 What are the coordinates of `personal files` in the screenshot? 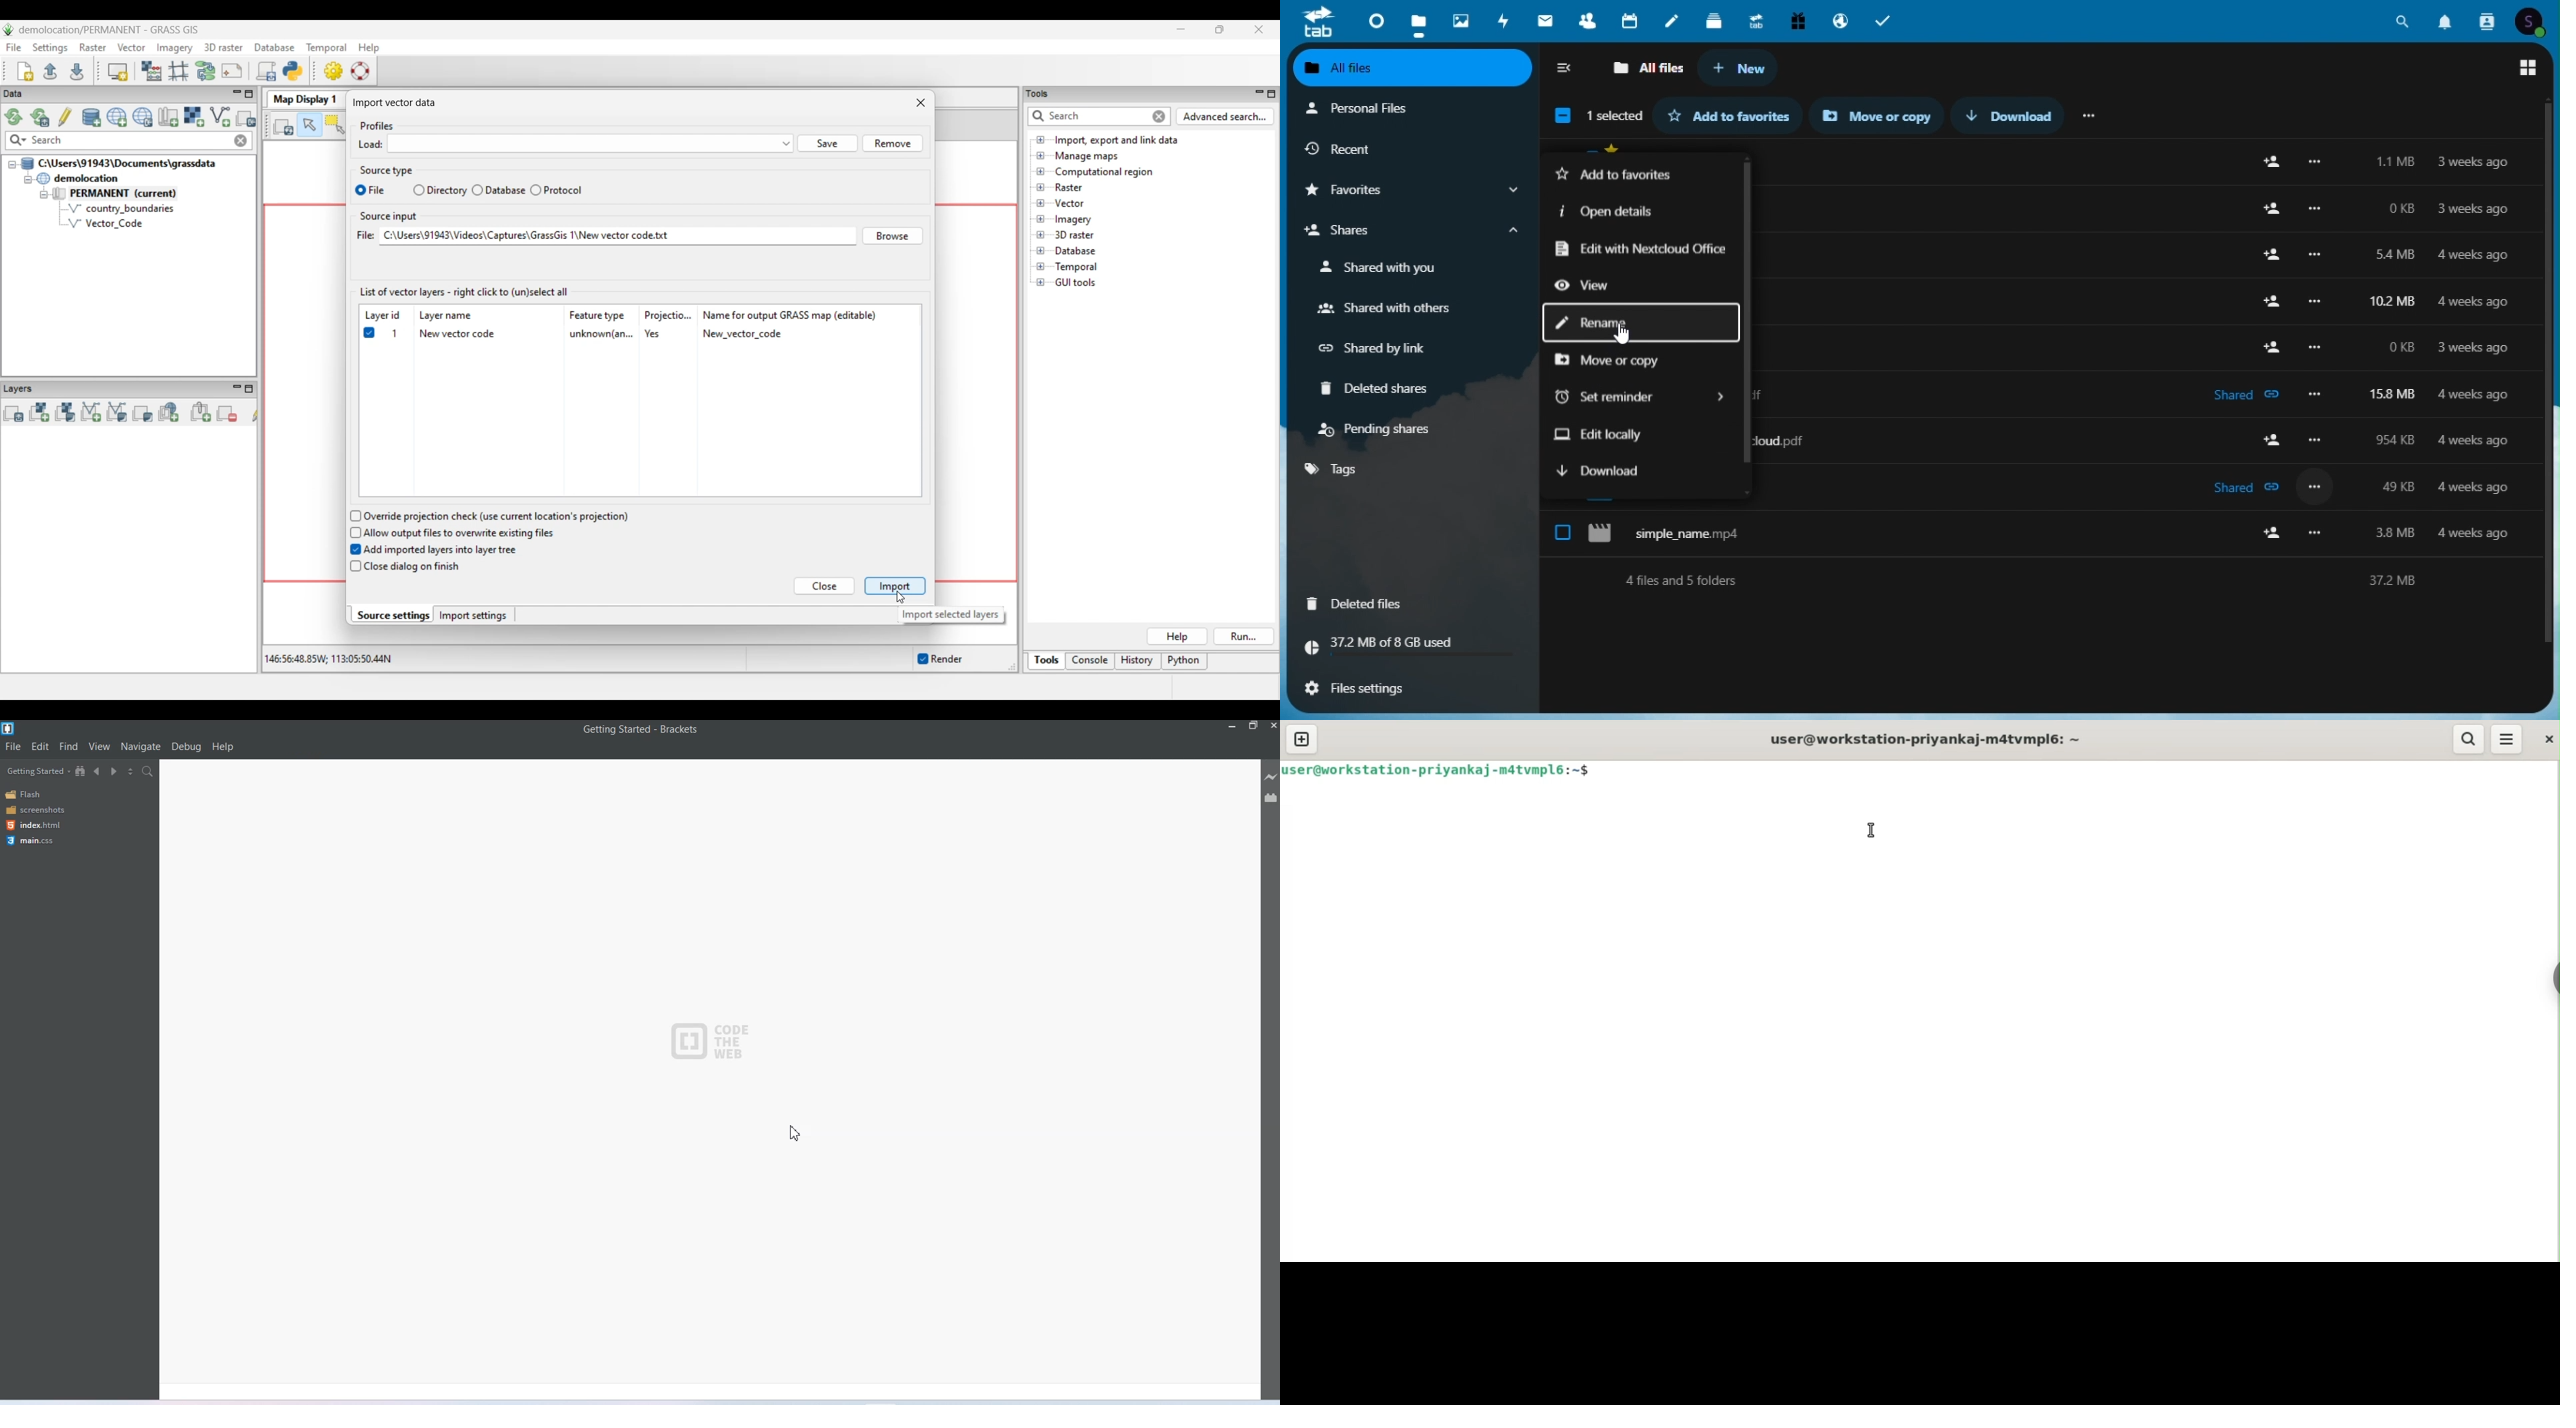 It's located at (1400, 110).